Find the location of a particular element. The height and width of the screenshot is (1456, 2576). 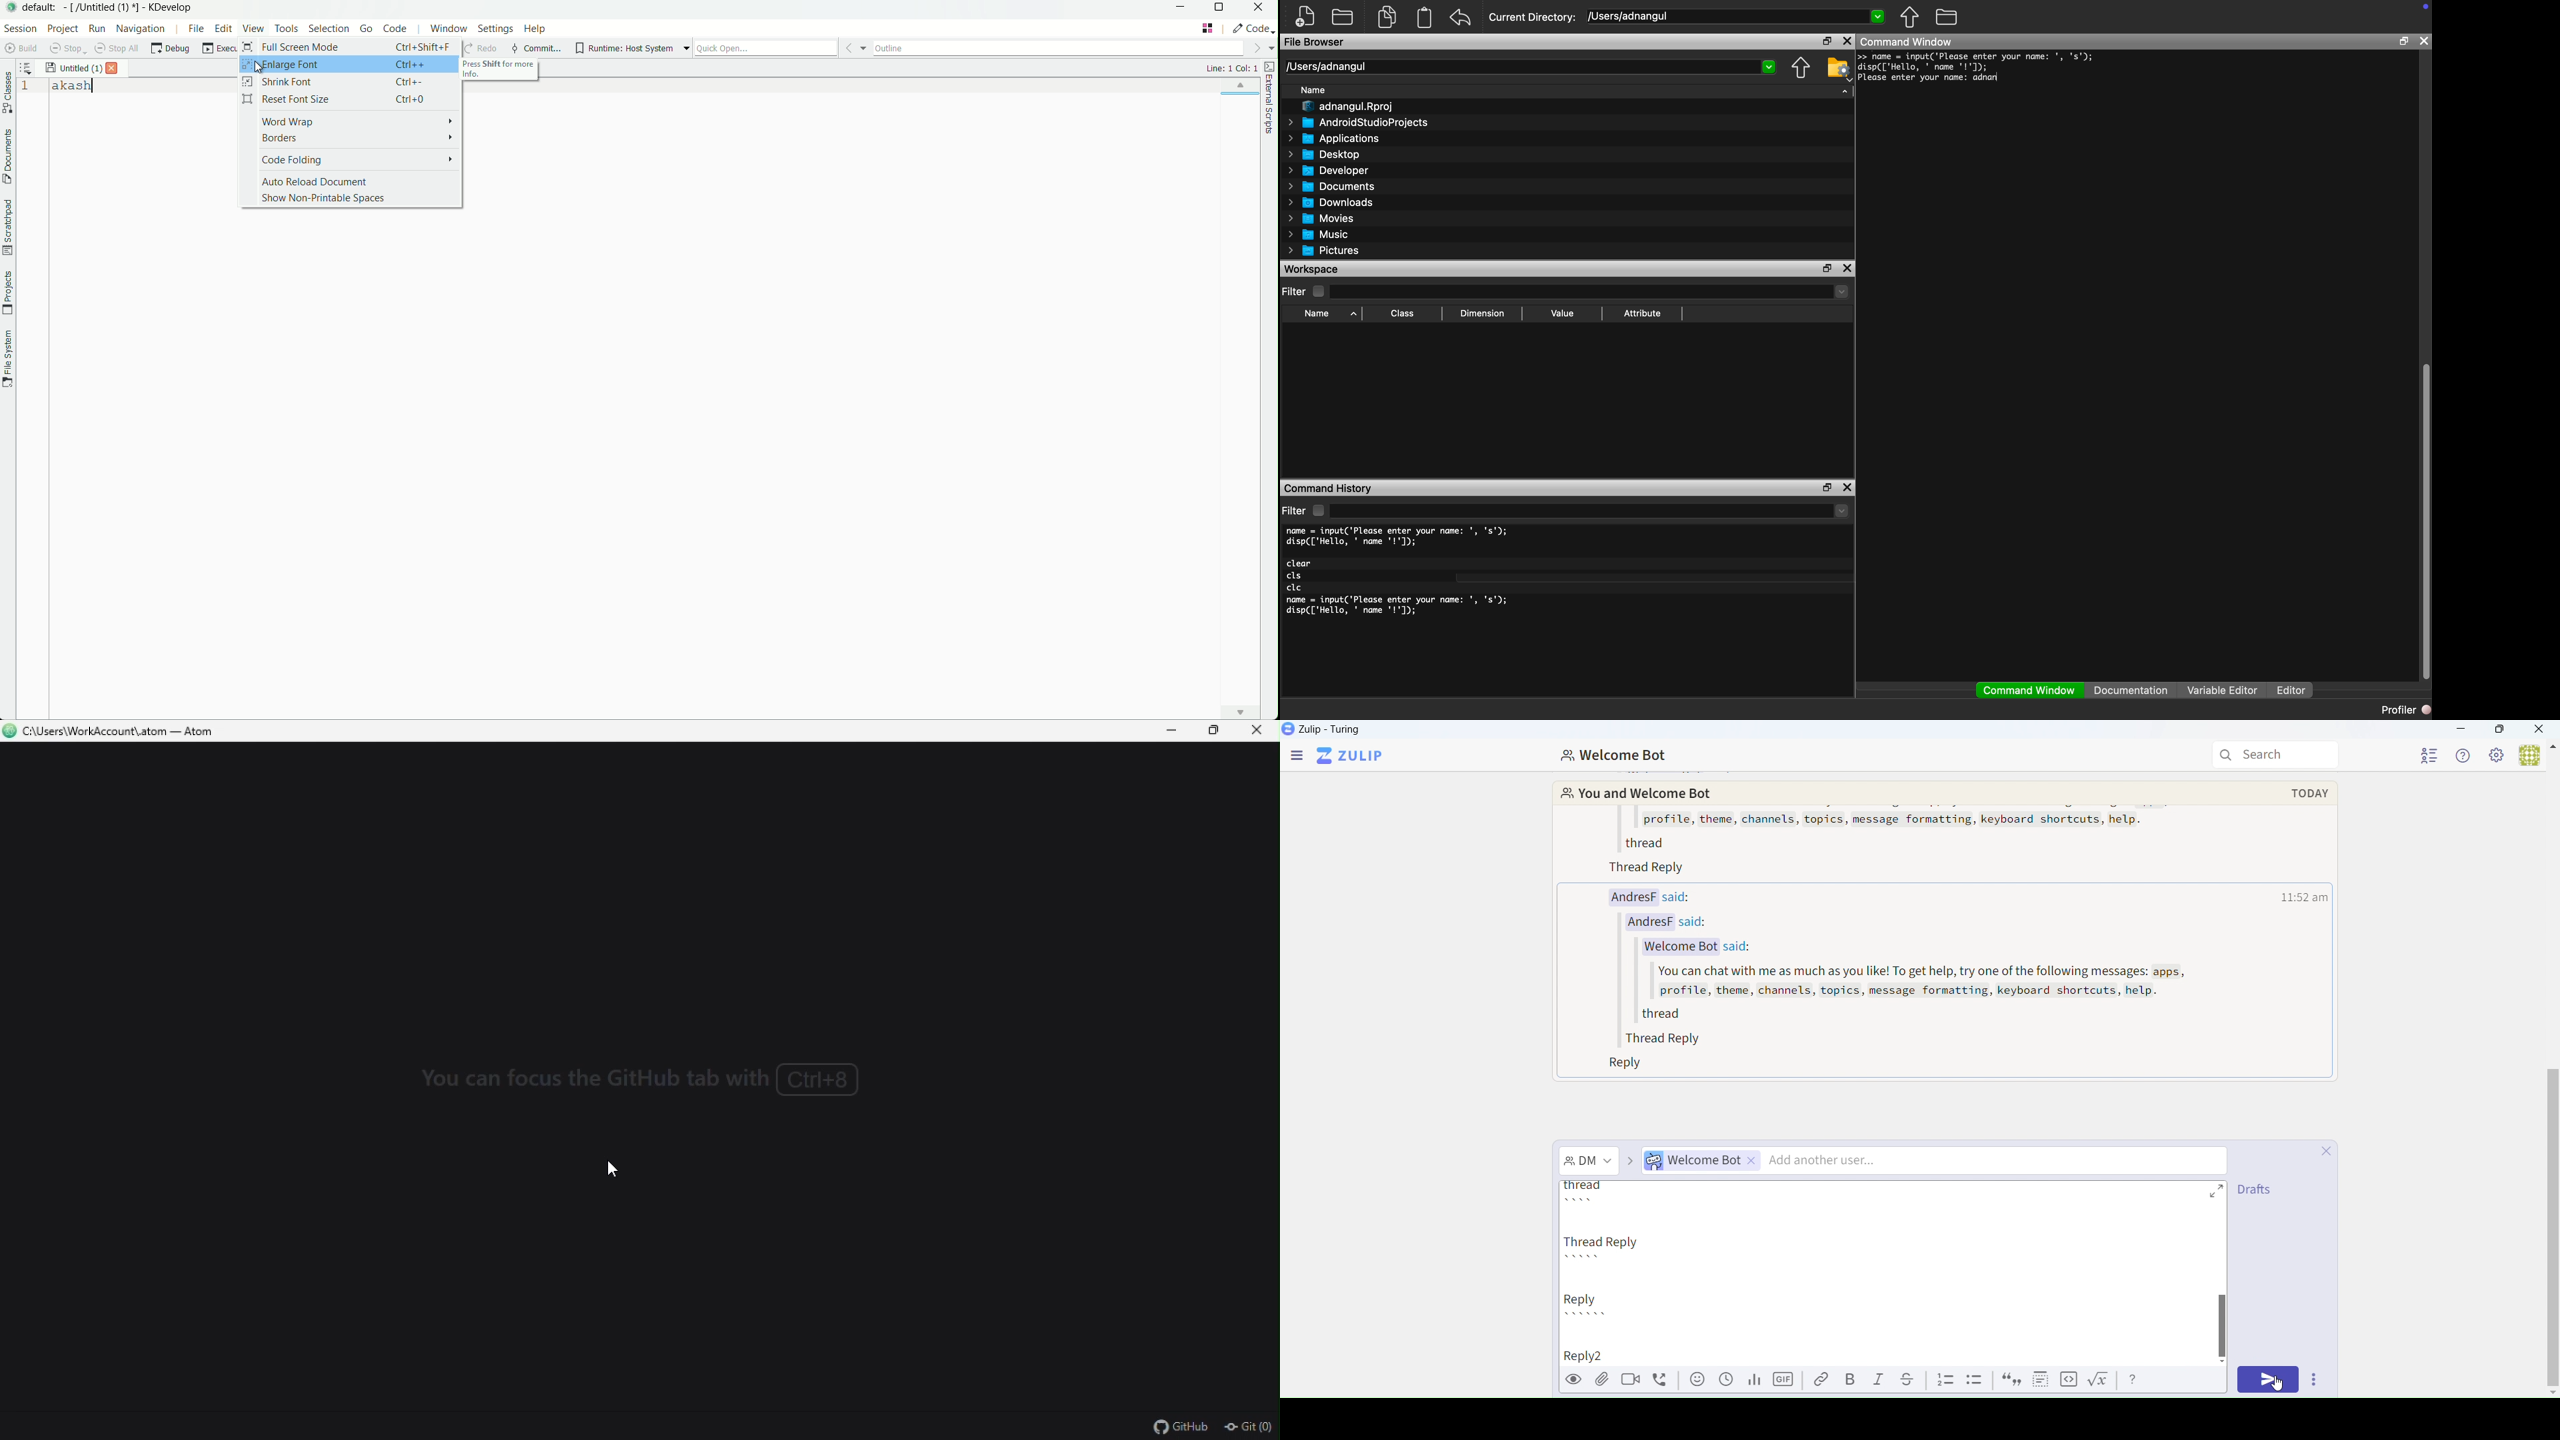

previous file is located at coordinates (1910, 17).